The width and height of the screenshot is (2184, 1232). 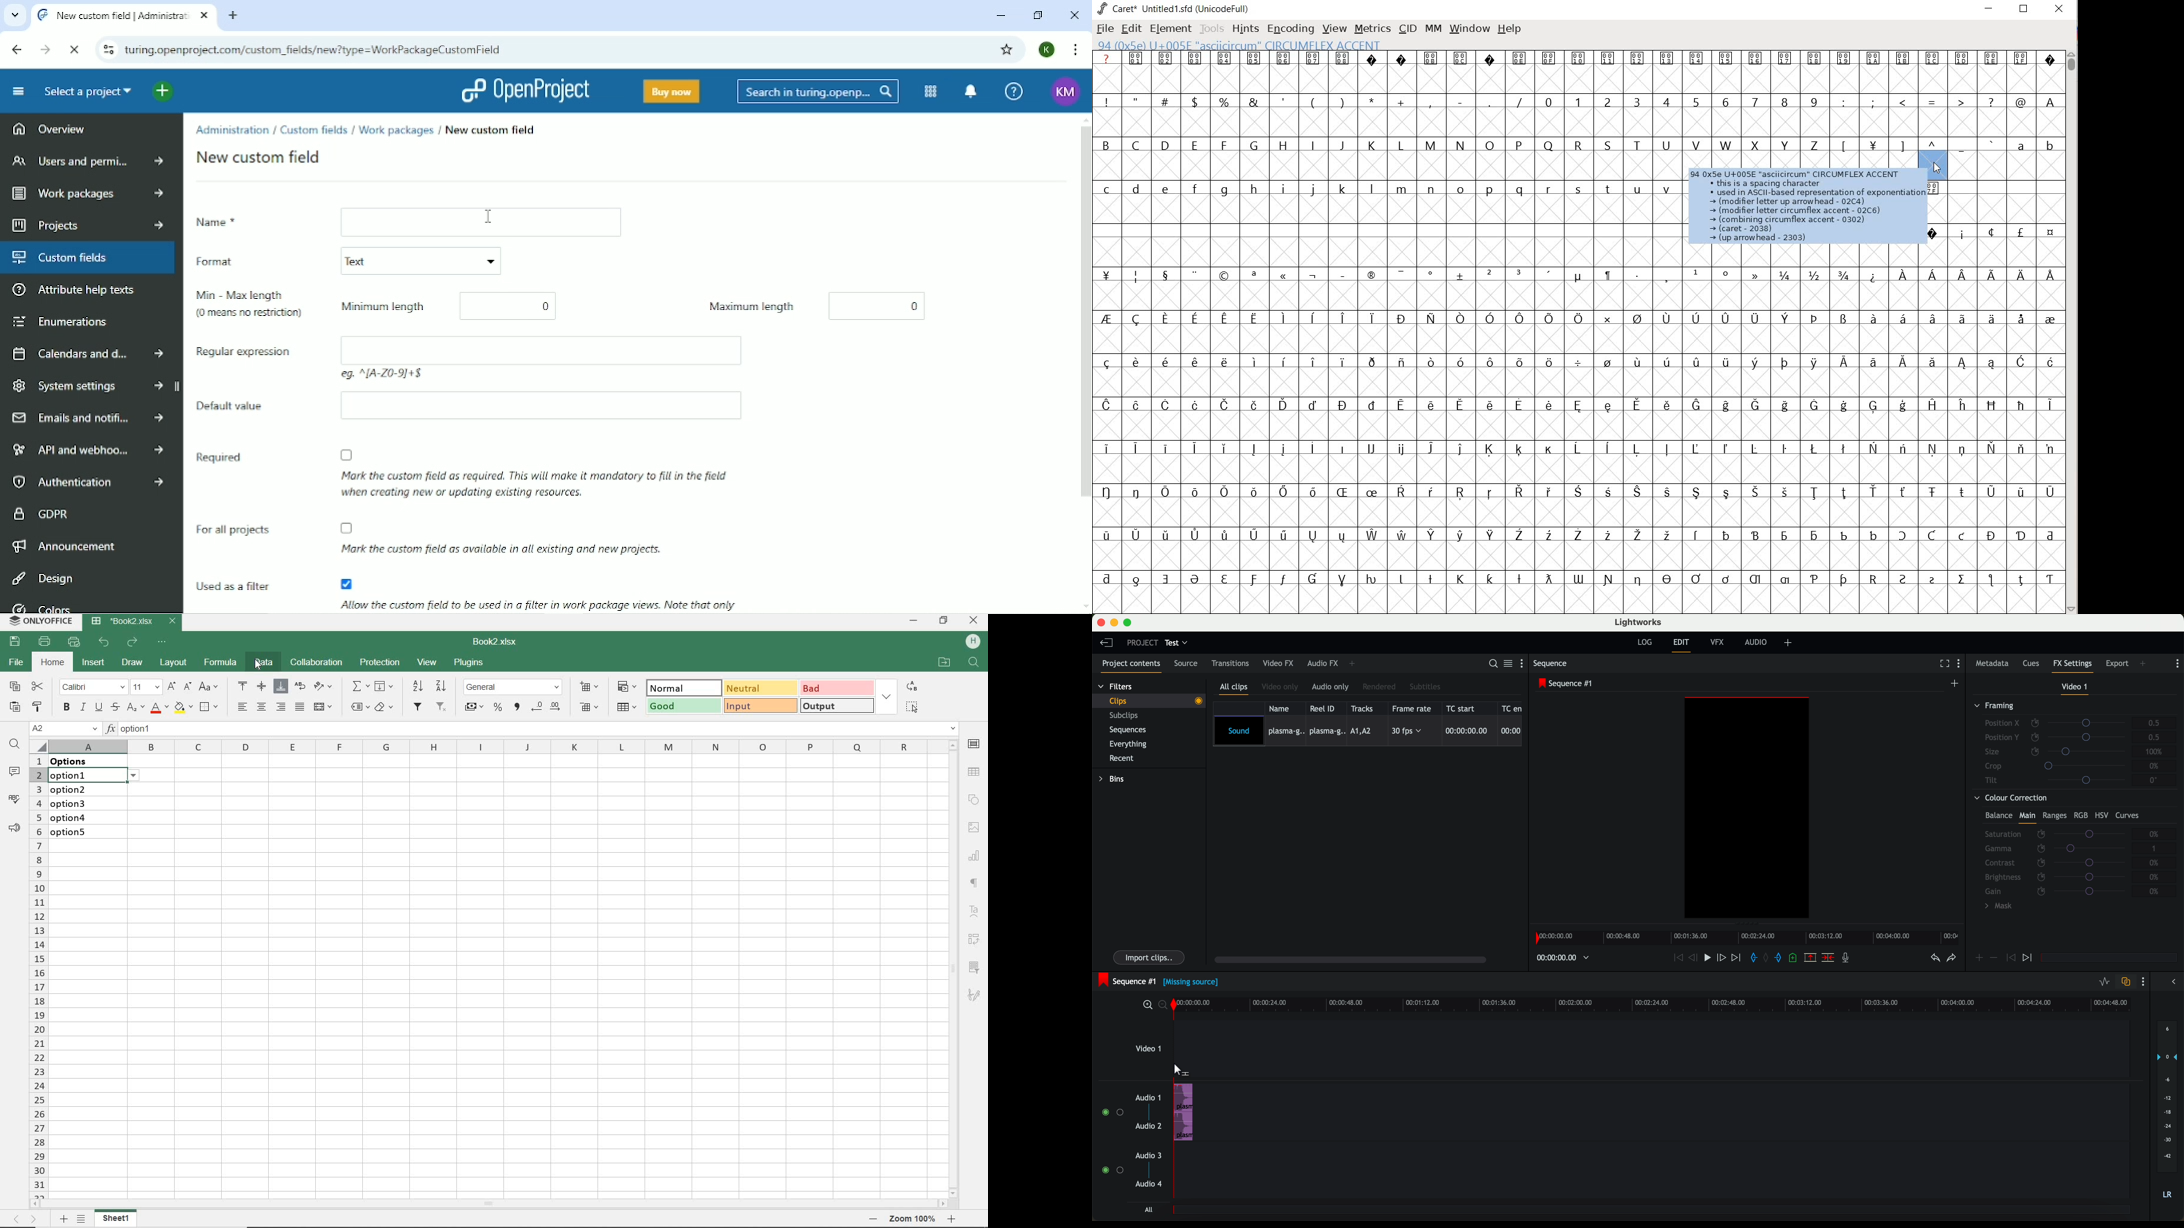 I want to click on CID, so click(x=1407, y=28).